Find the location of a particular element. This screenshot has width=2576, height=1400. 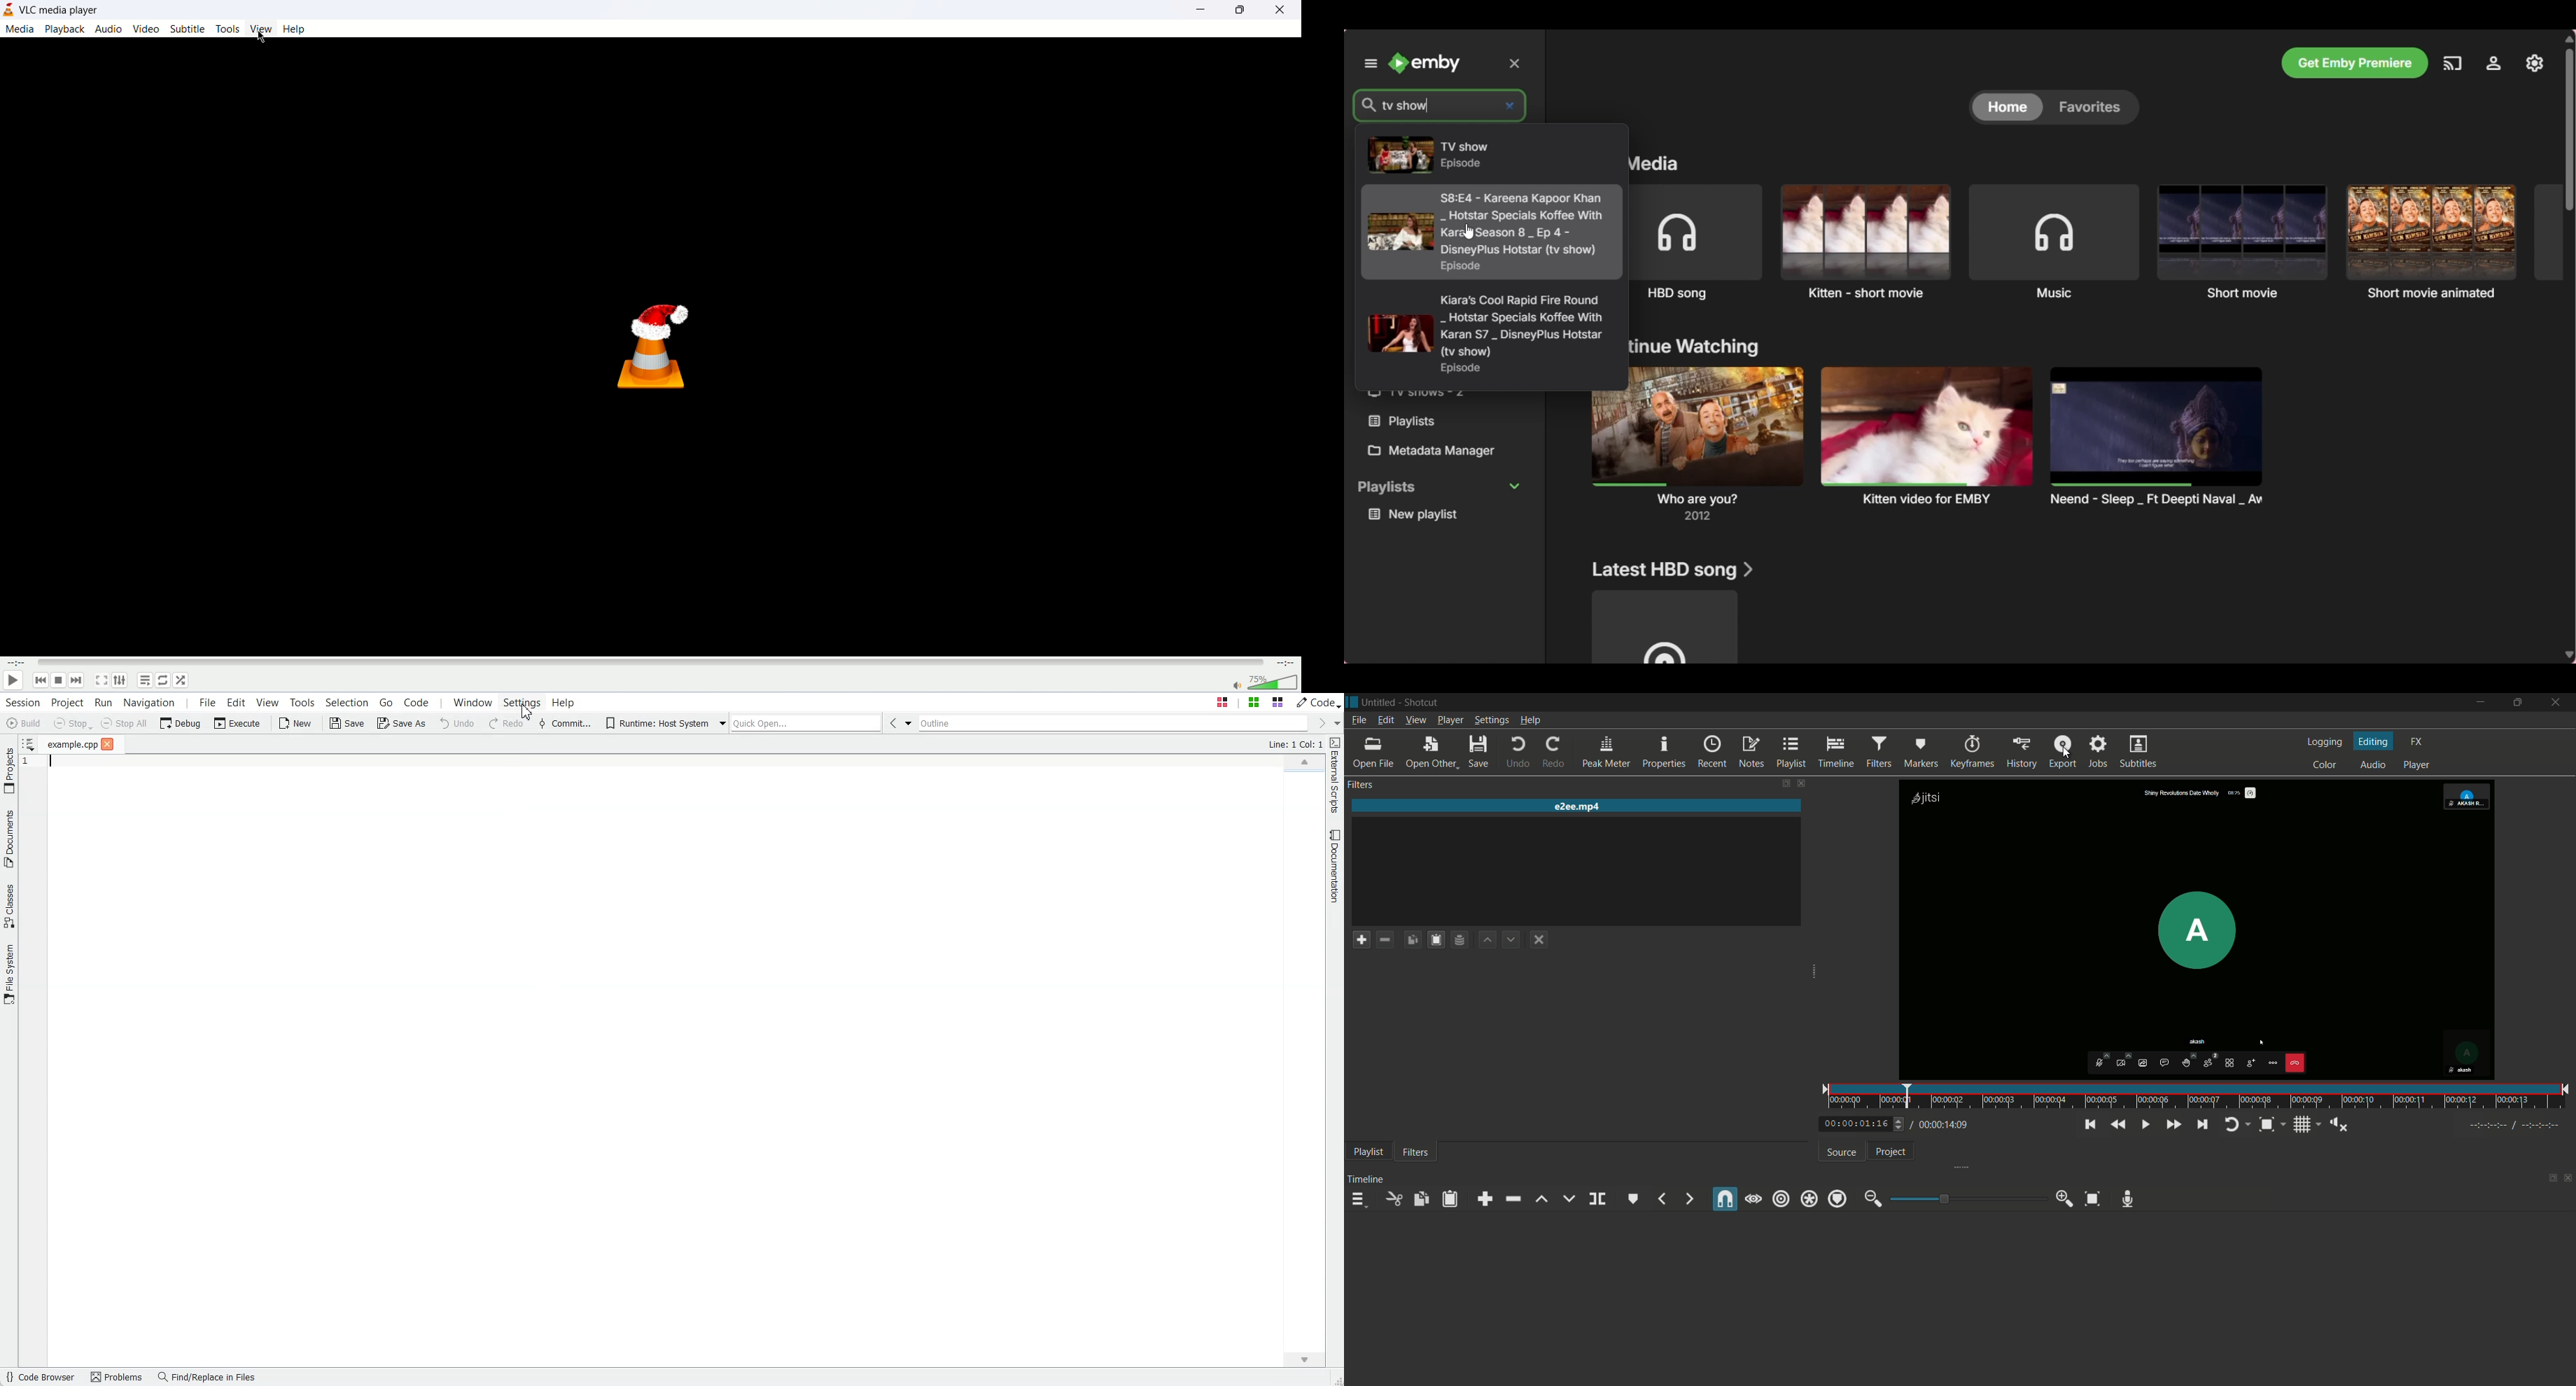

total time is located at coordinates (1945, 1125).